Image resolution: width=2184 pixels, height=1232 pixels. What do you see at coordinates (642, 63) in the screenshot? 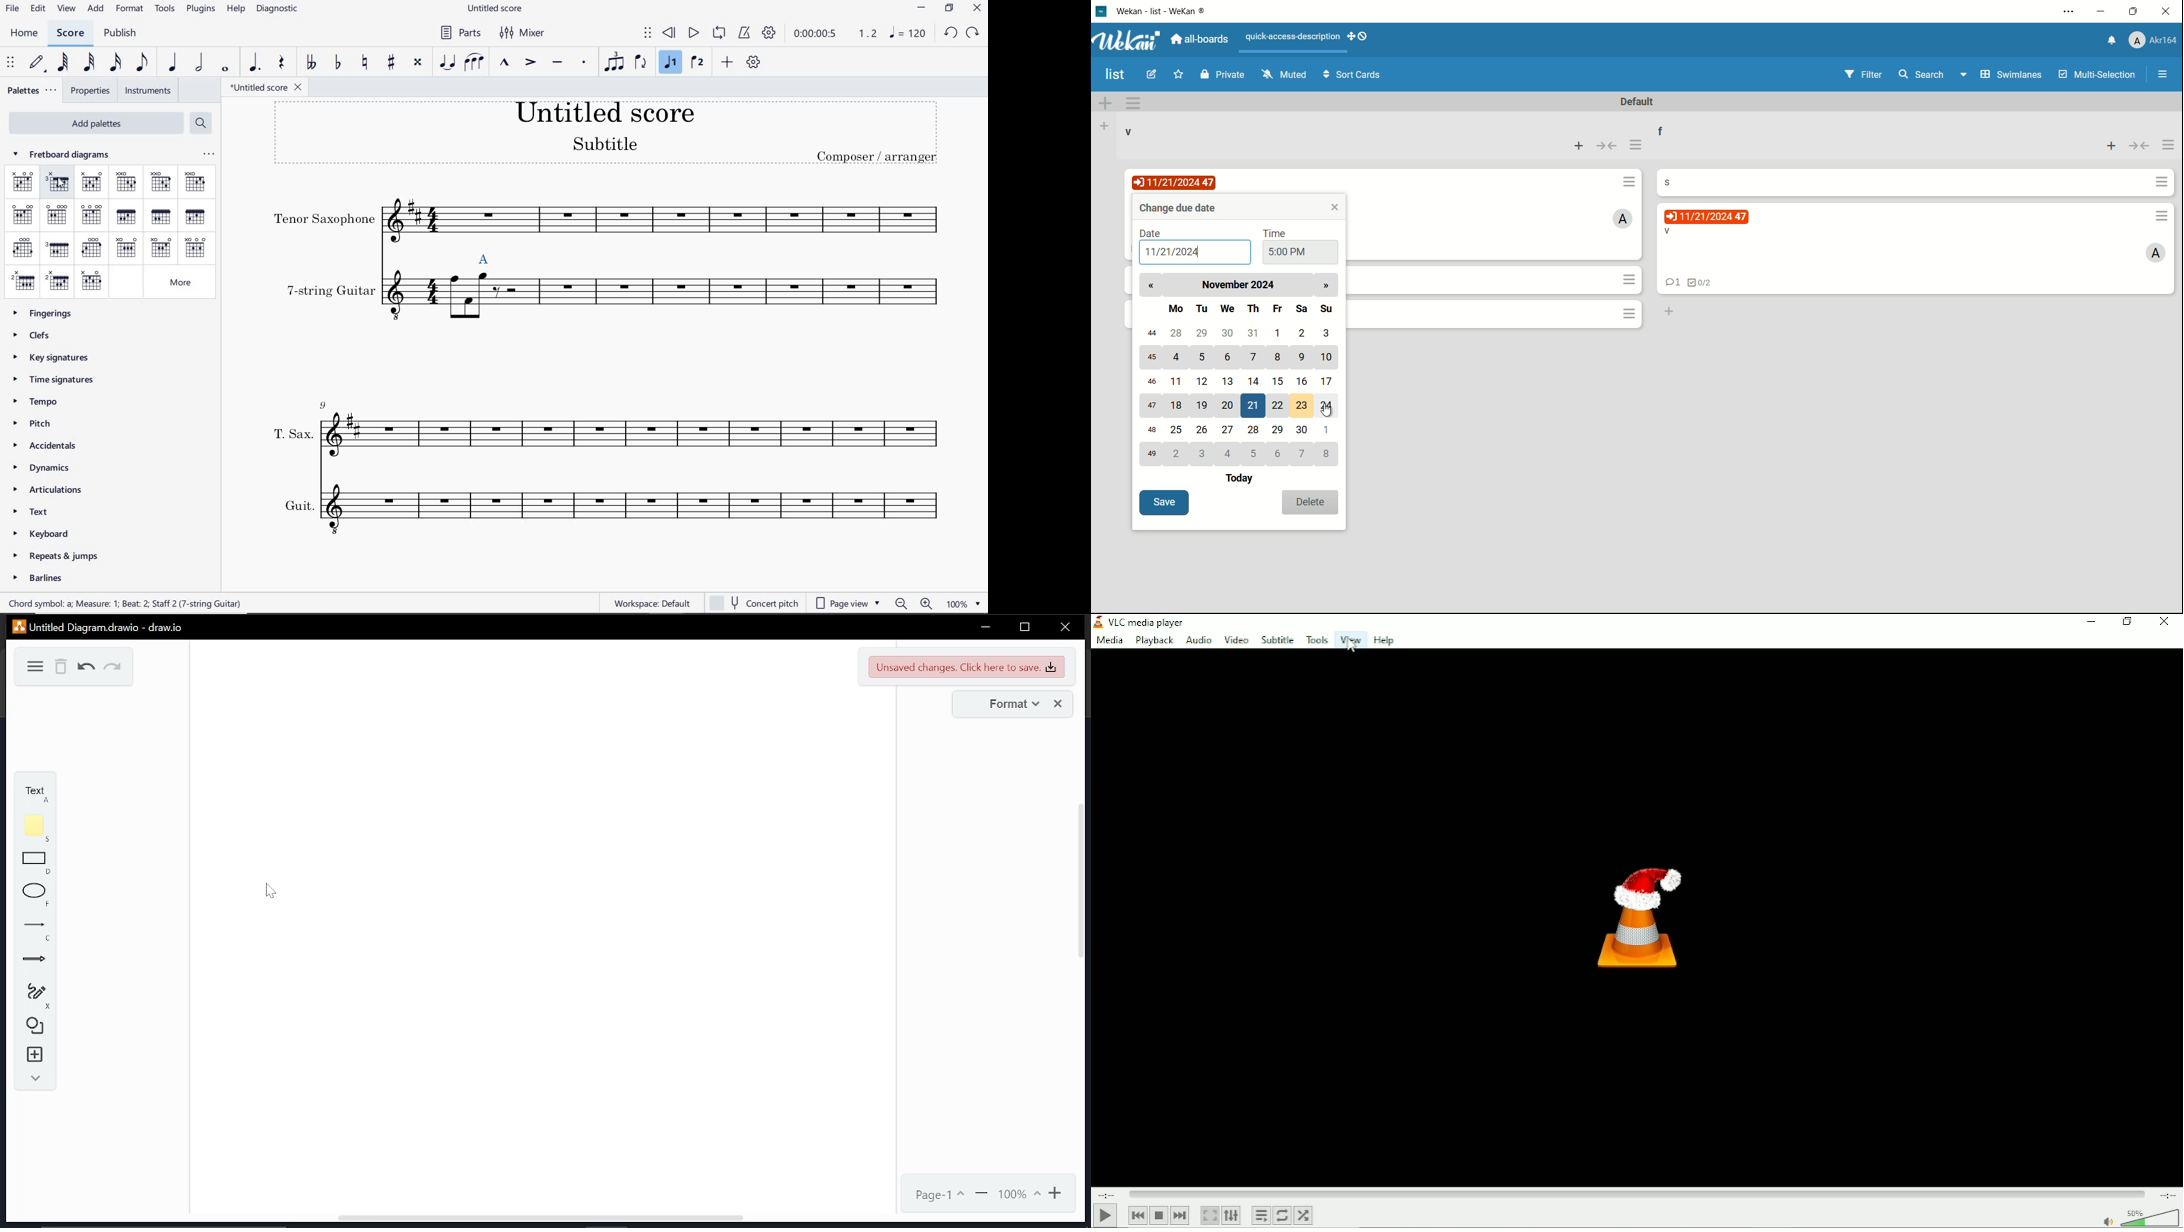
I see `FLIP DIRECTION` at bounding box center [642, 63].